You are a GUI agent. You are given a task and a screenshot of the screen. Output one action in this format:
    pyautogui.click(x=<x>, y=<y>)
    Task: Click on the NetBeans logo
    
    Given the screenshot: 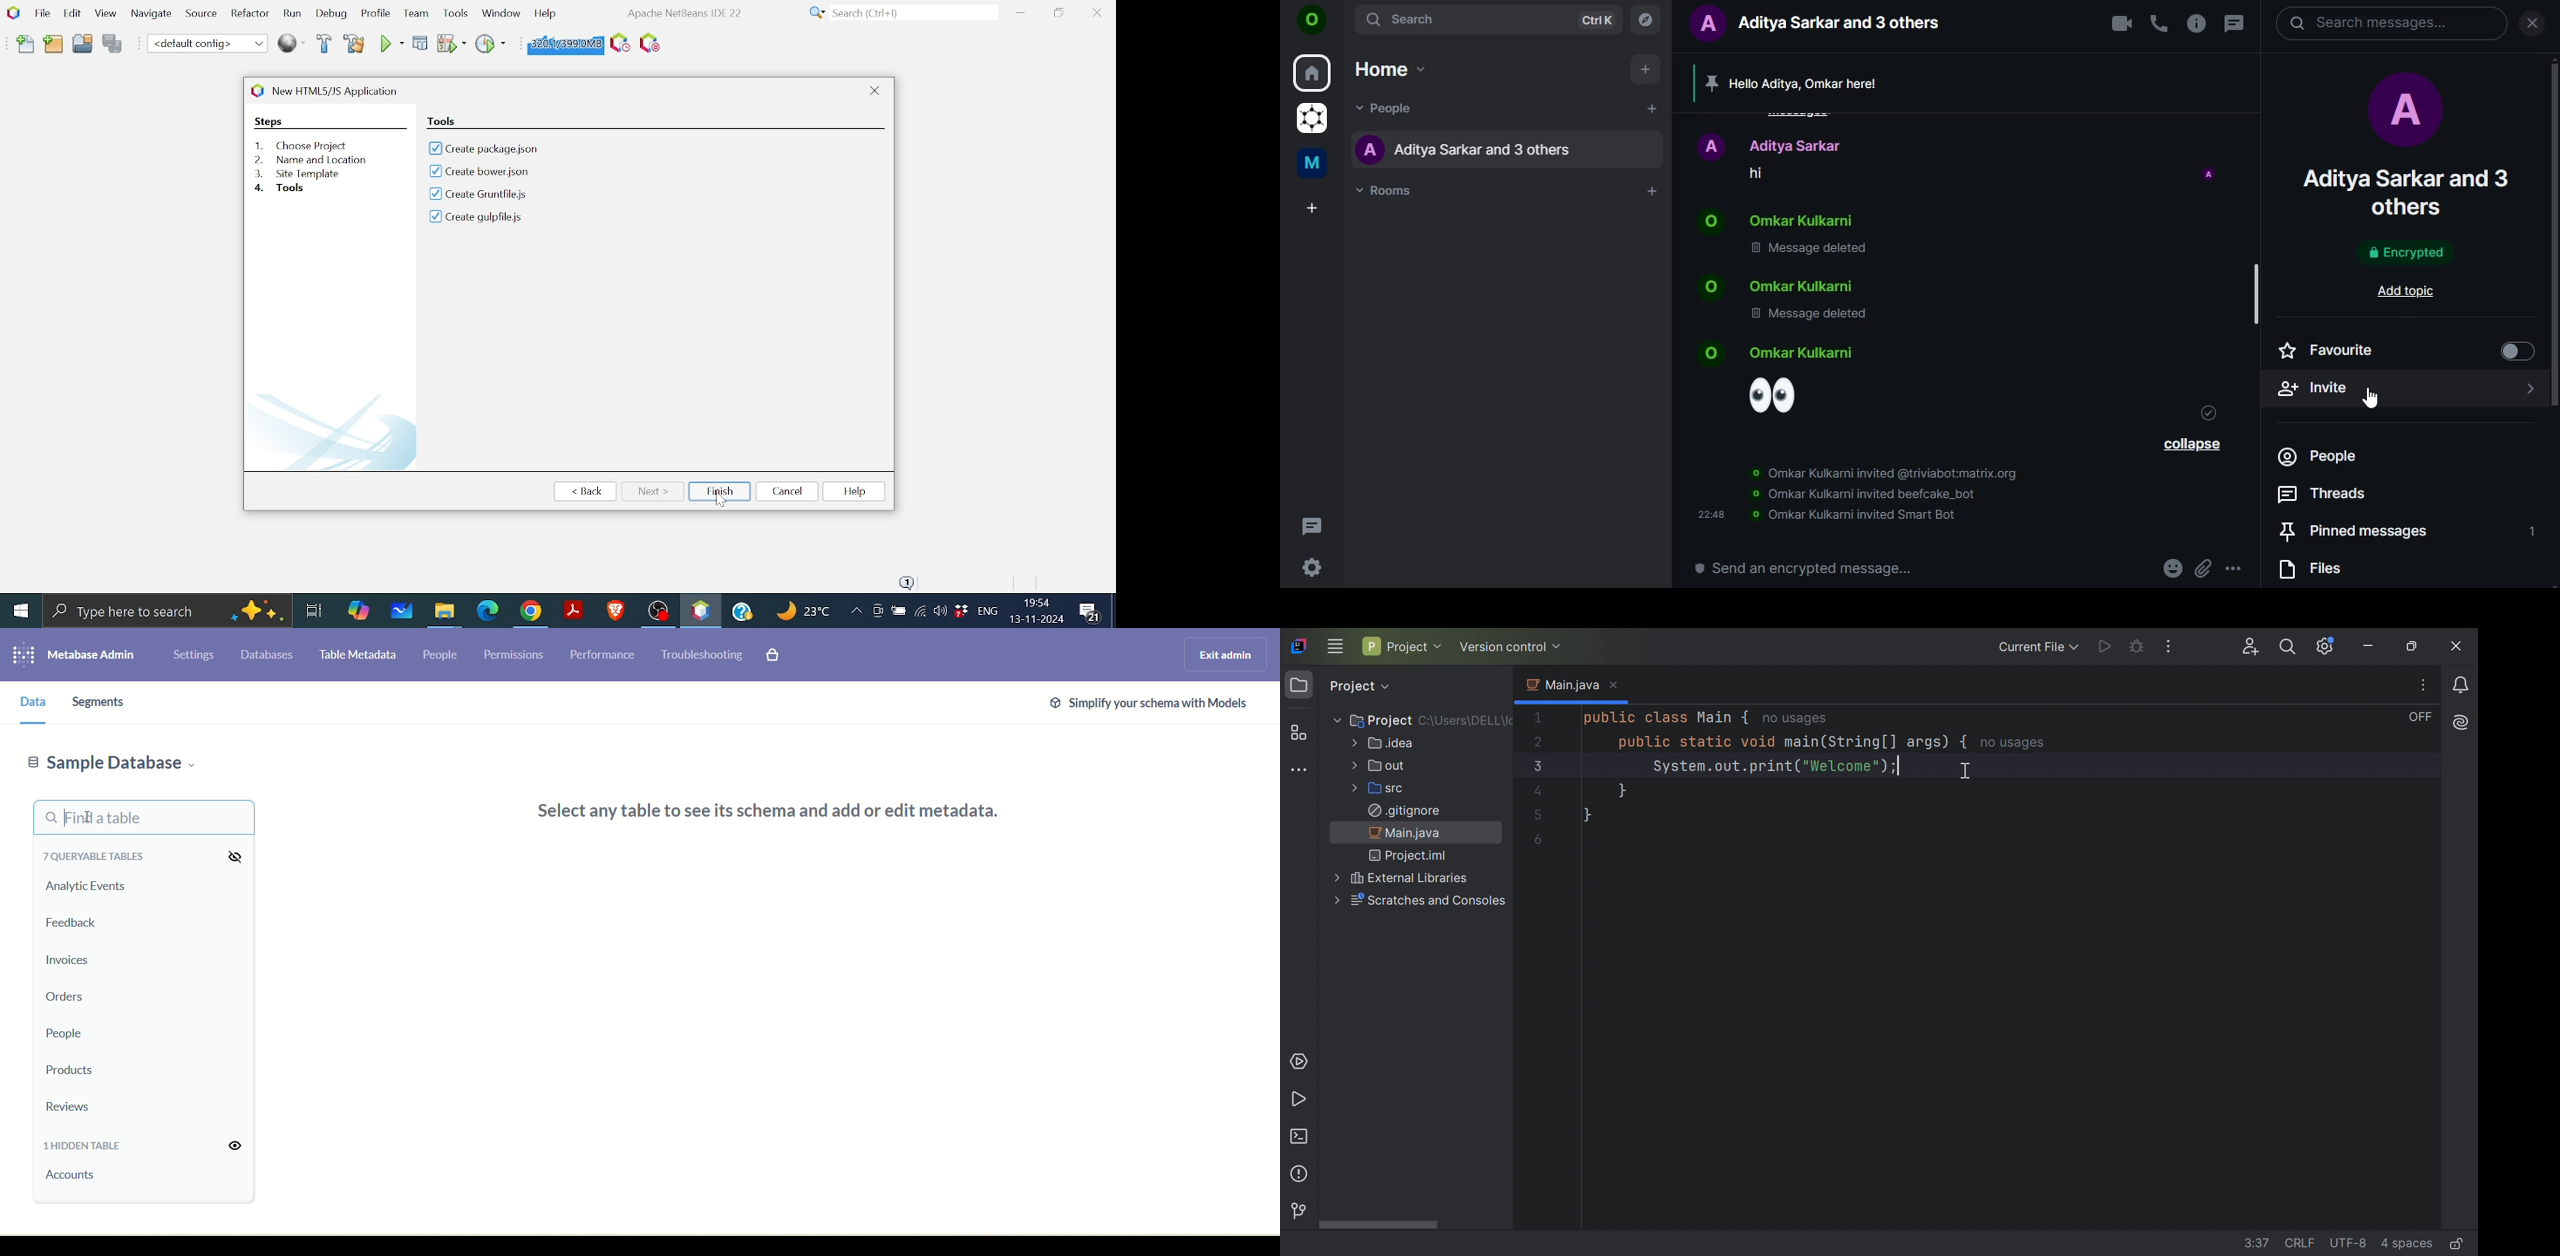 What is the action you would take?
    pyautogui.click(x=12, y=12)
    